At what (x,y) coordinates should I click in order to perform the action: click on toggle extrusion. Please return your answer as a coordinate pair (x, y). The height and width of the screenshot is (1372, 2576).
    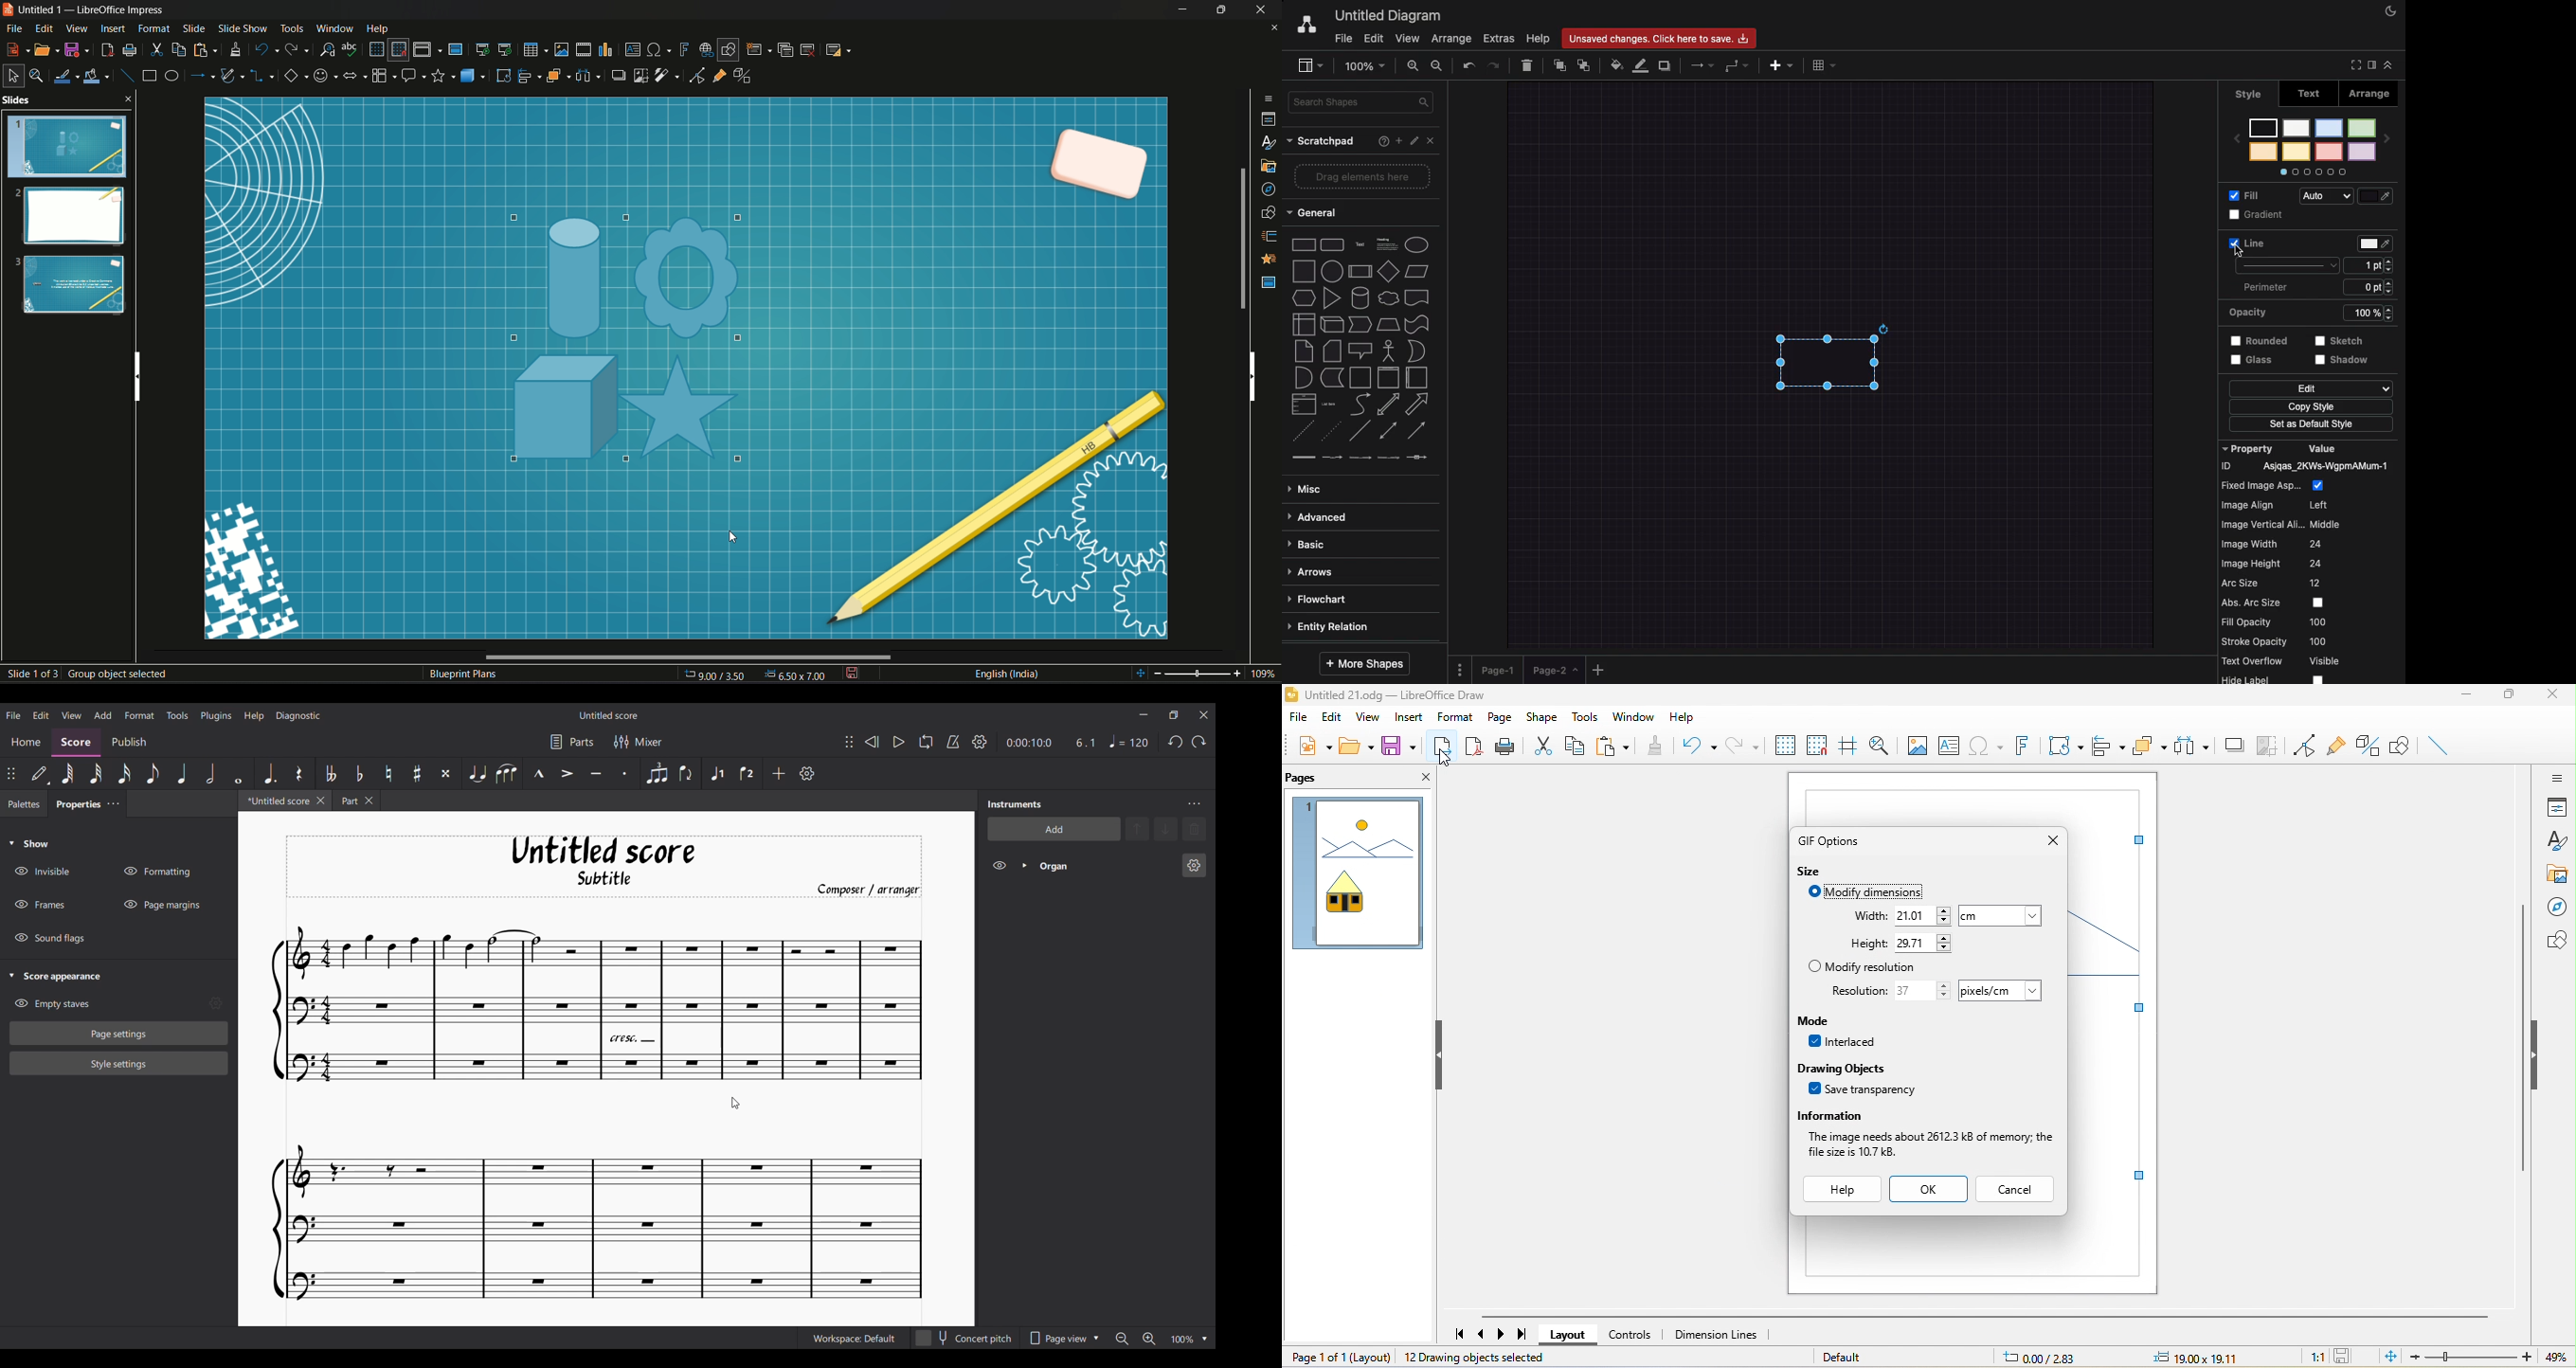
    Looking at the image, I should click on (747, 75).